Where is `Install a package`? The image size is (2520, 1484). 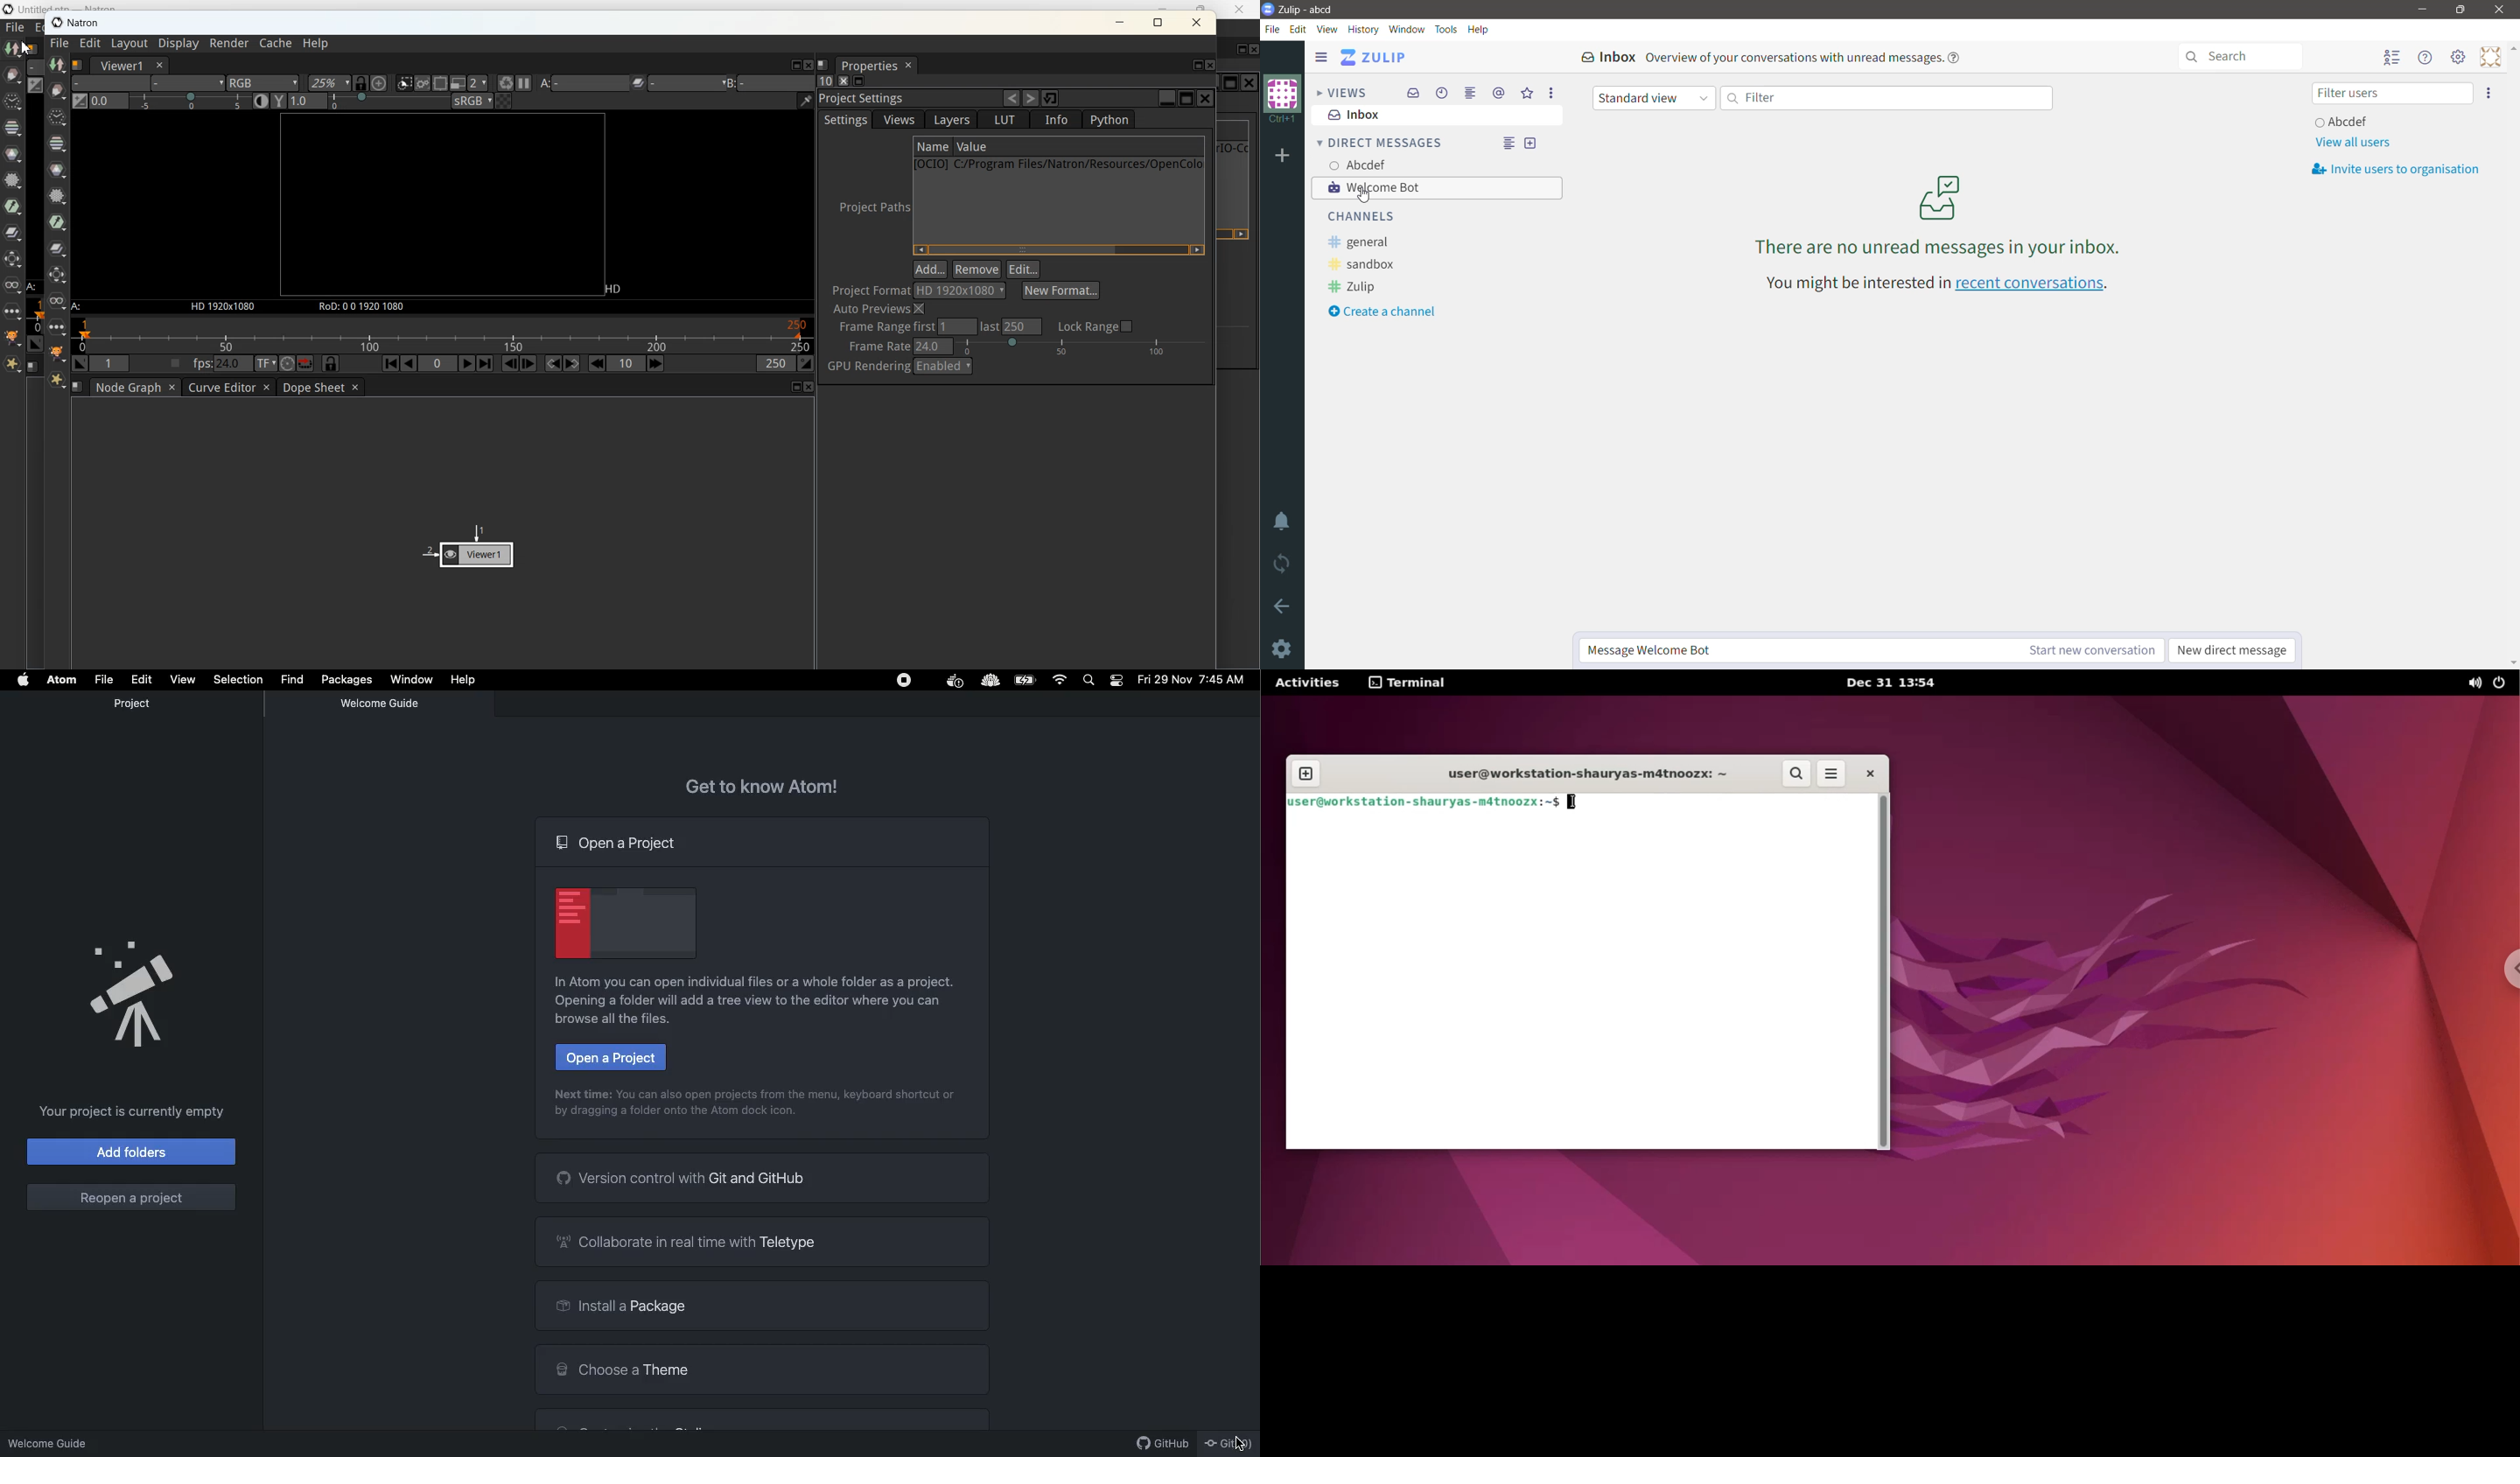 Install a package is located at coordinates (763, 1307).